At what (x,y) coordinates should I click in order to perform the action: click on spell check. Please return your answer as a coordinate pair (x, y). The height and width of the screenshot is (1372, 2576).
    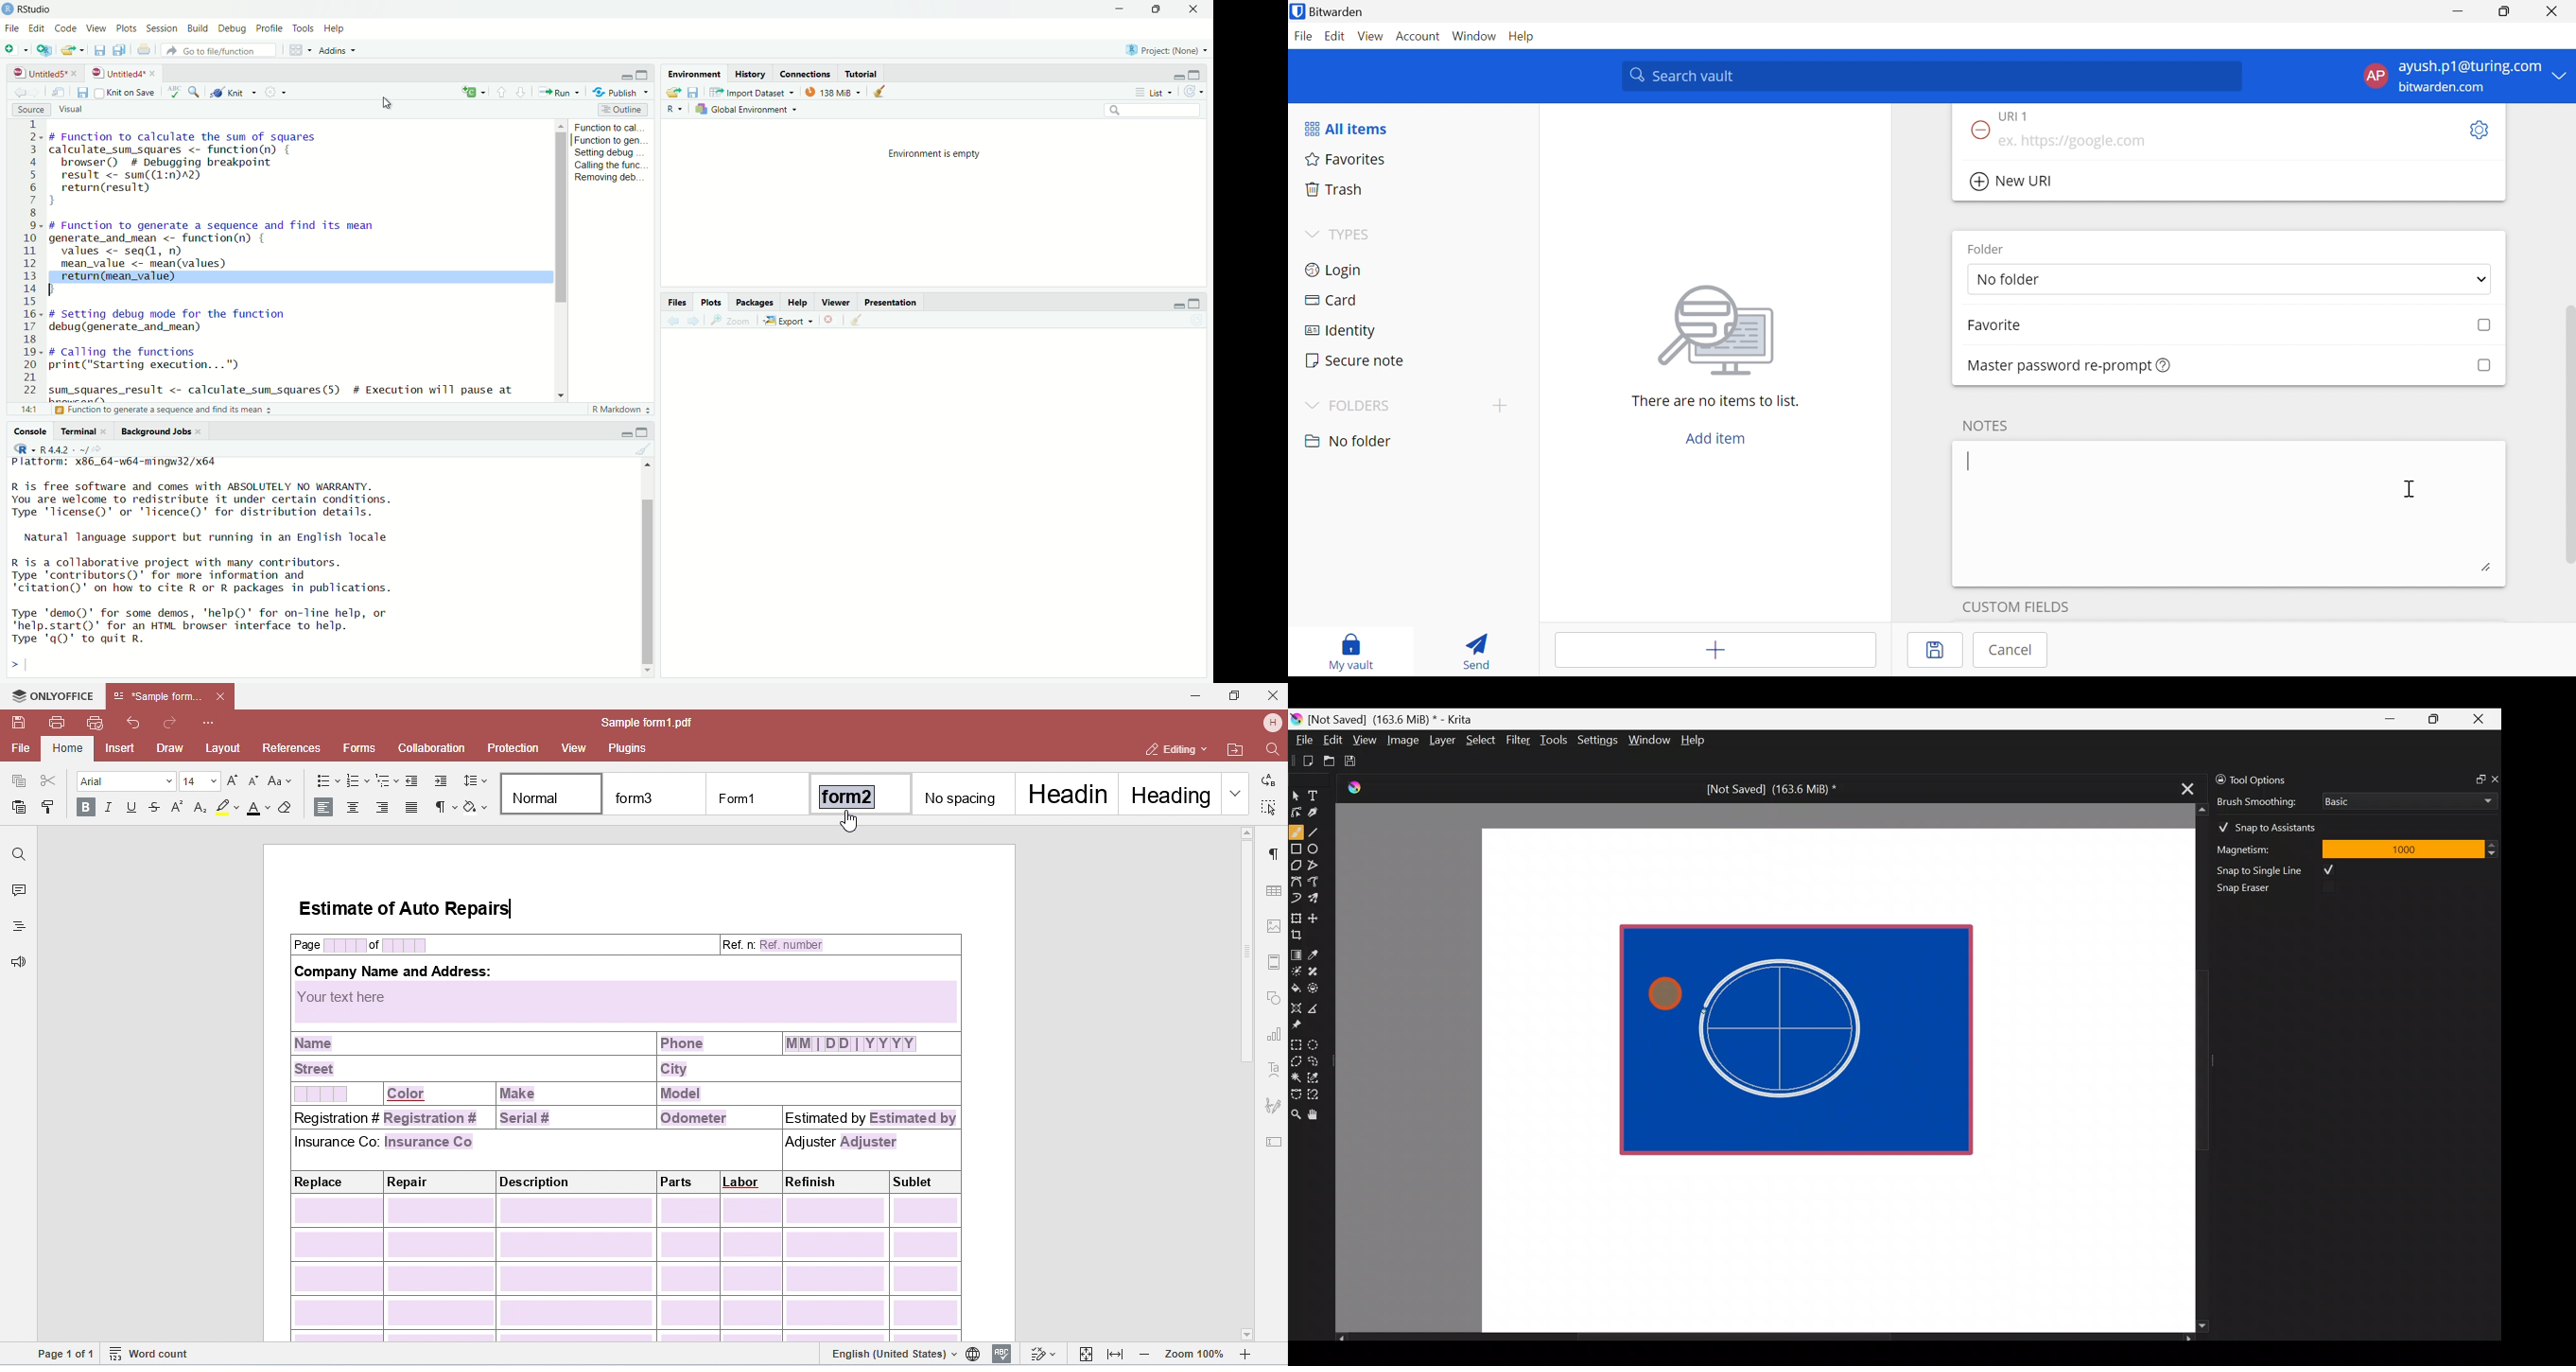
    Looking at the image, I should click on (172, 93).